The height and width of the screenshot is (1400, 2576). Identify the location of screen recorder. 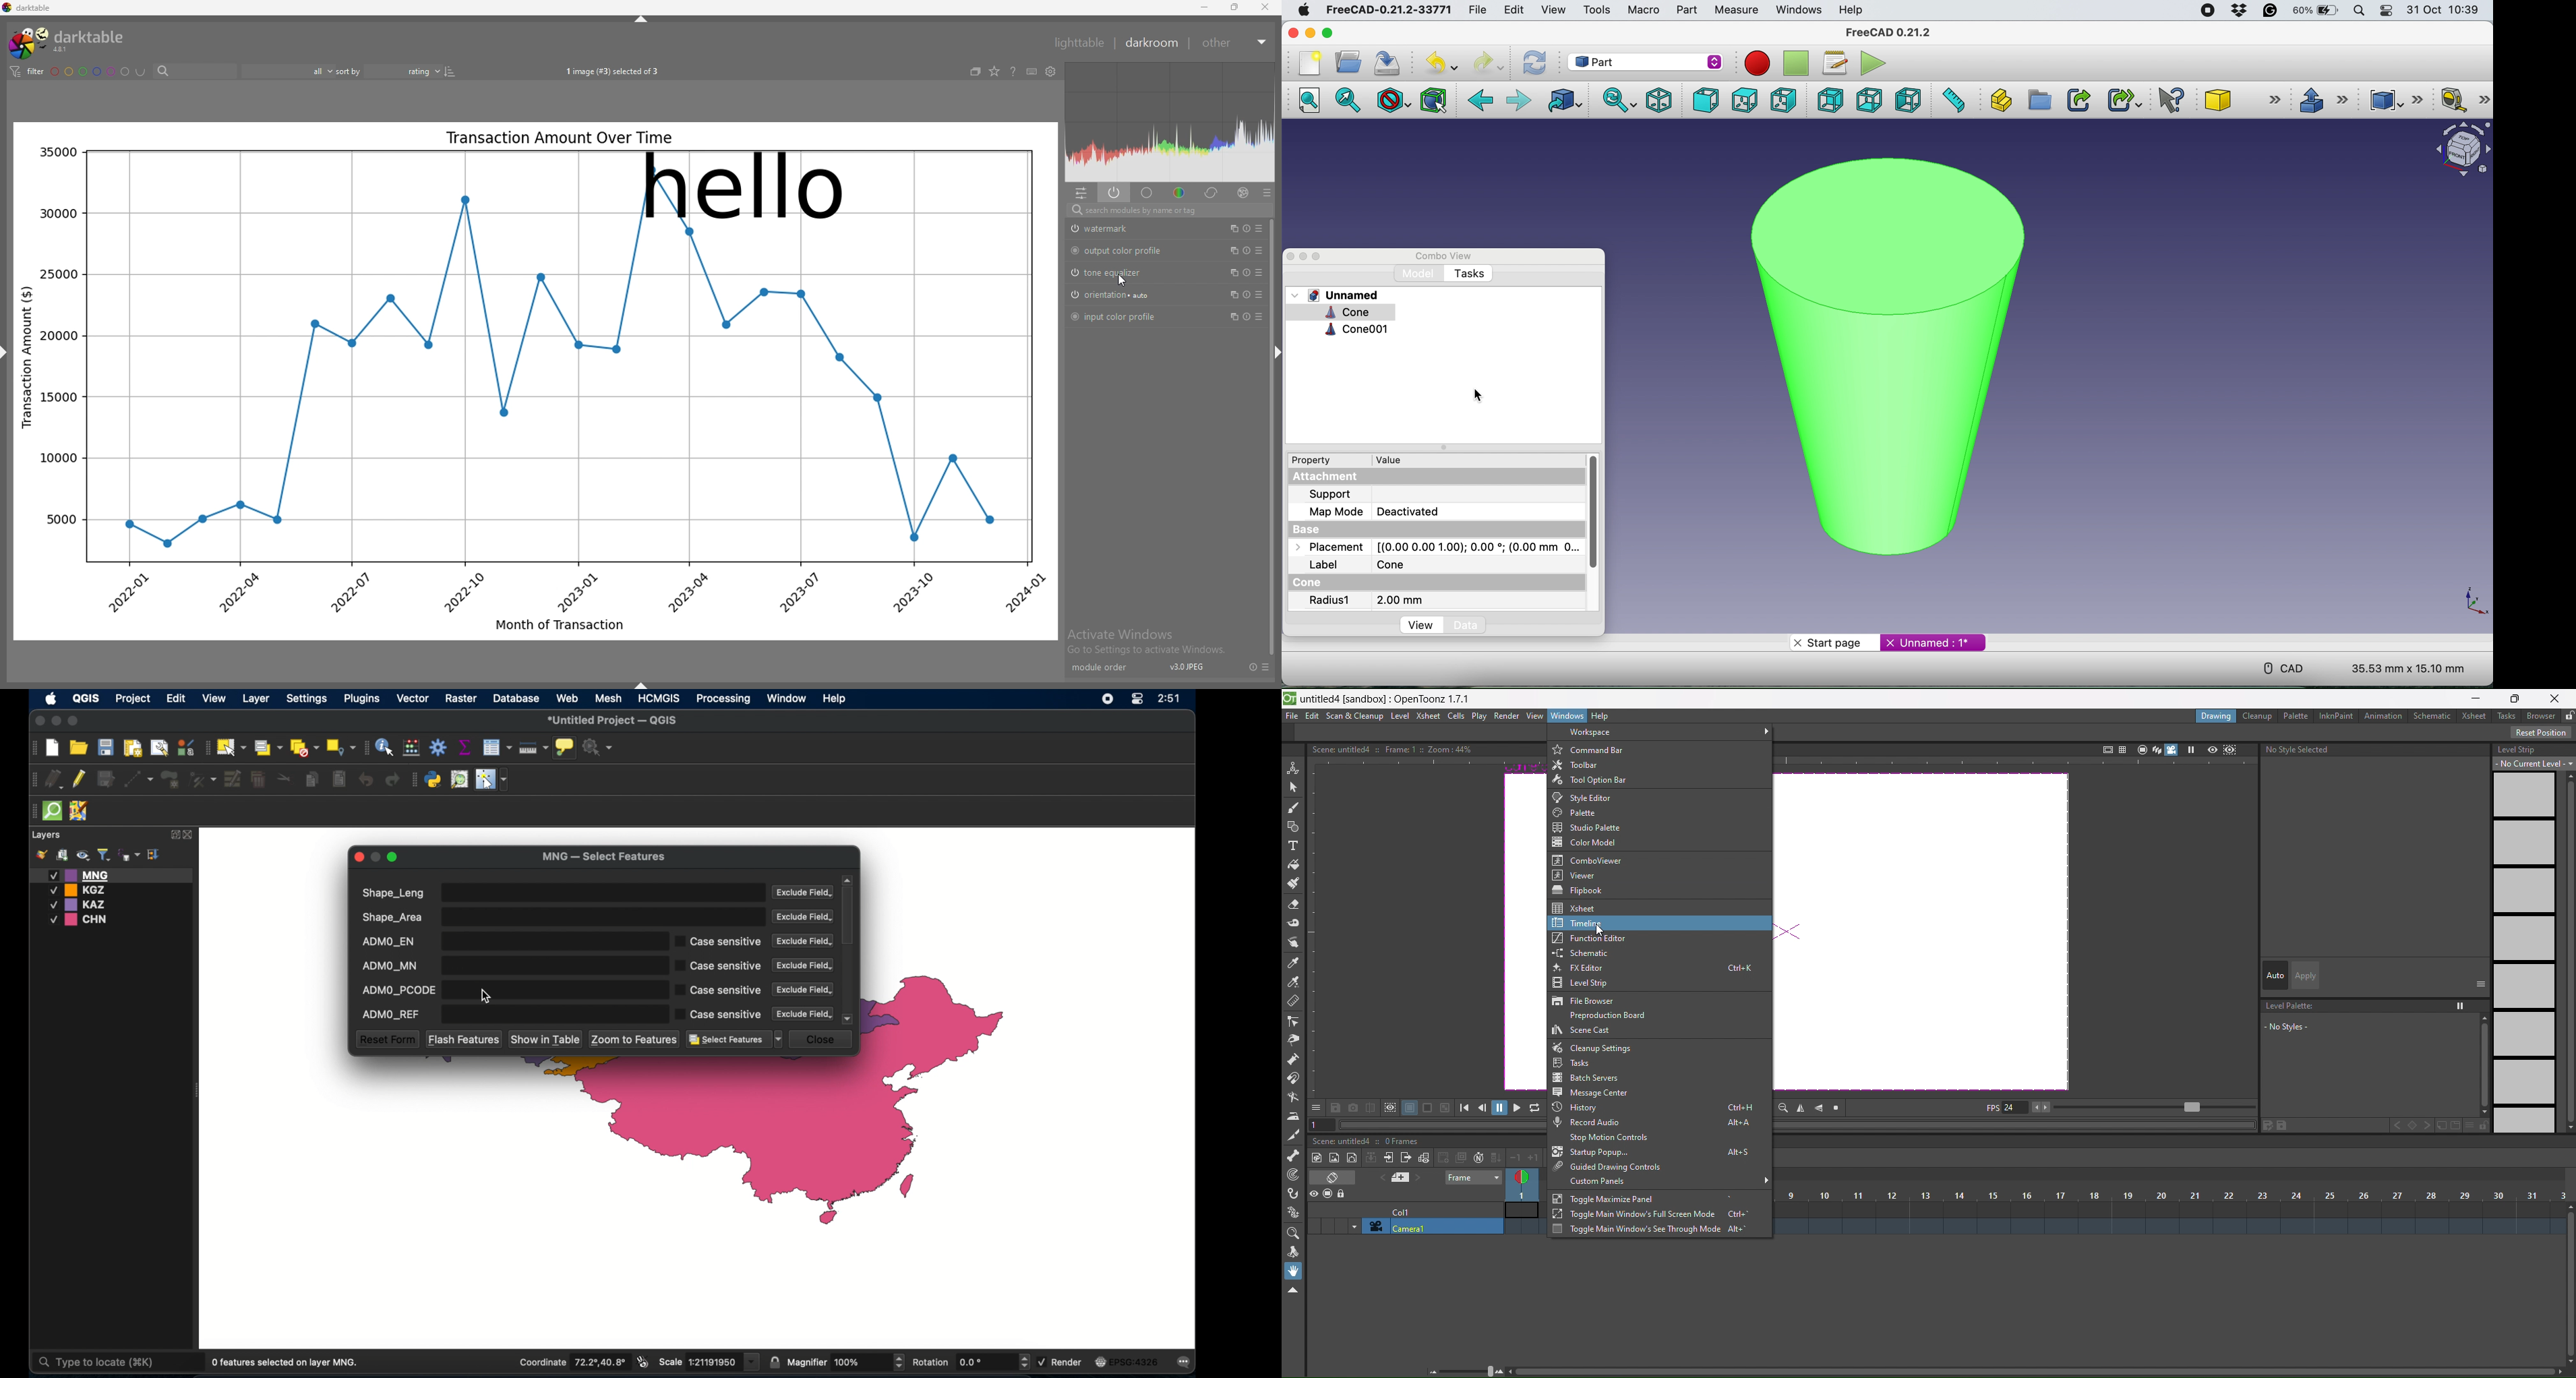
(2204, 10).